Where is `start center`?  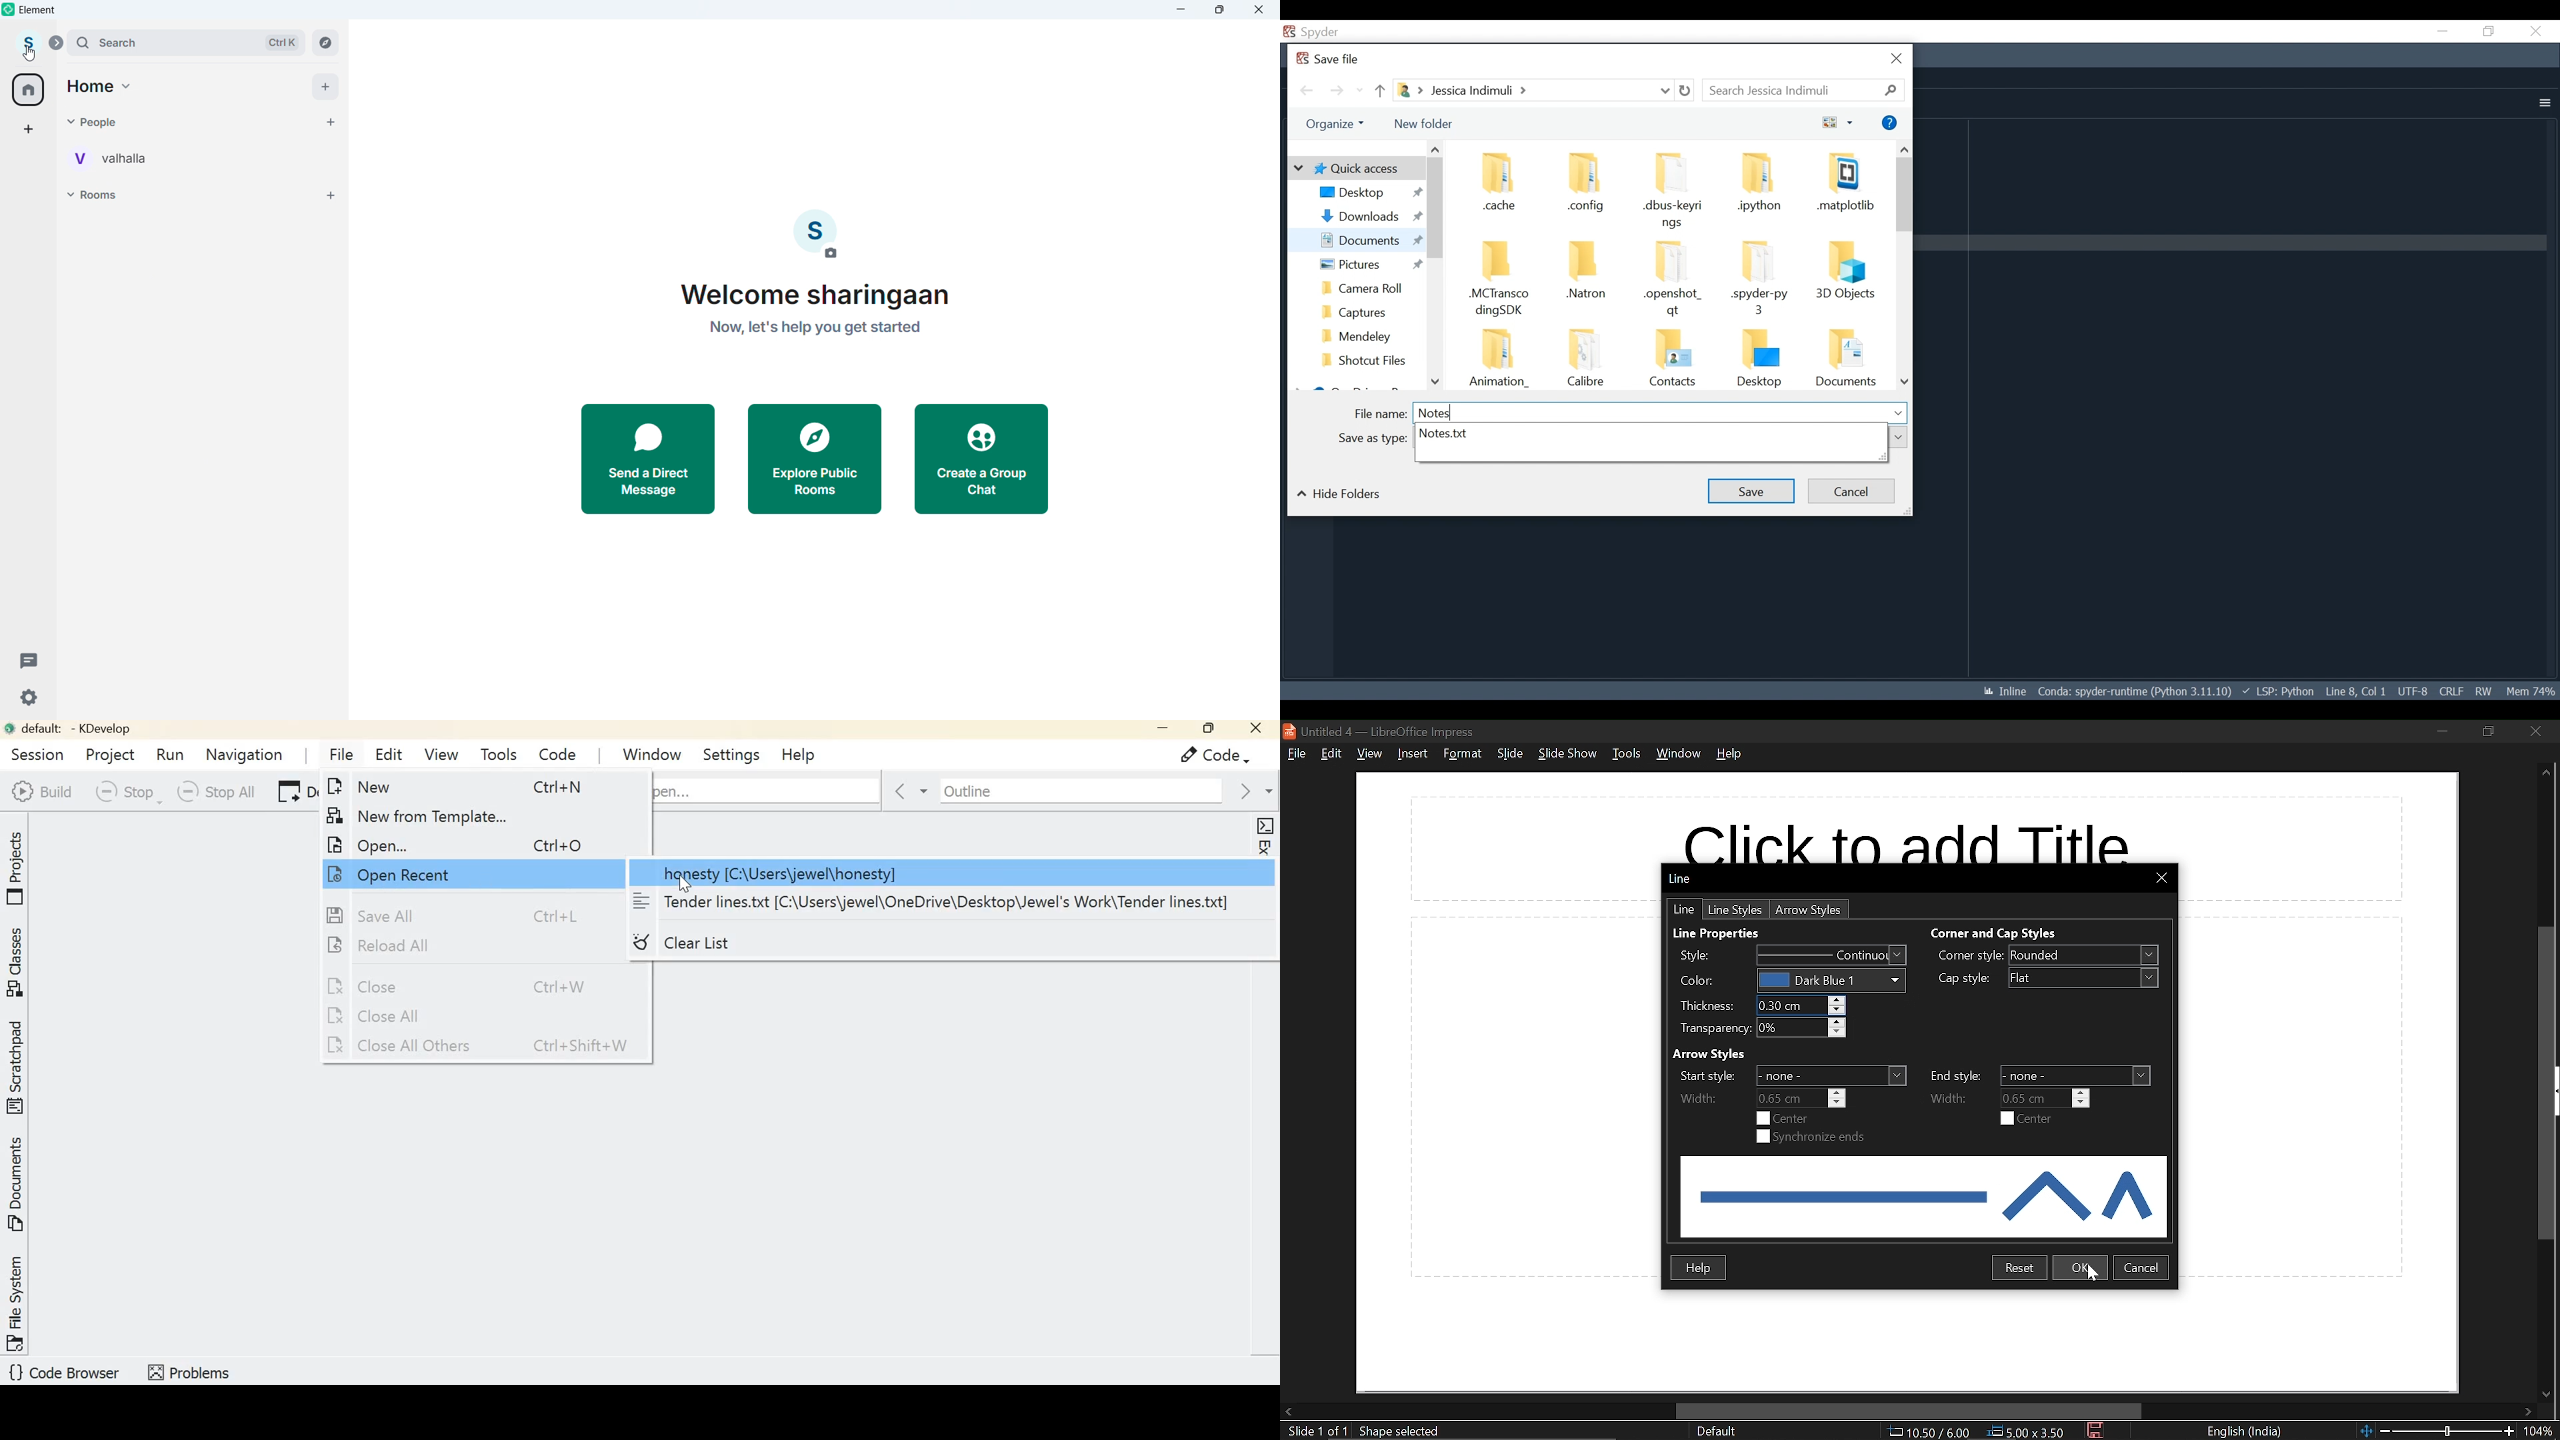
start center is located at coordinates (1783, 1118).